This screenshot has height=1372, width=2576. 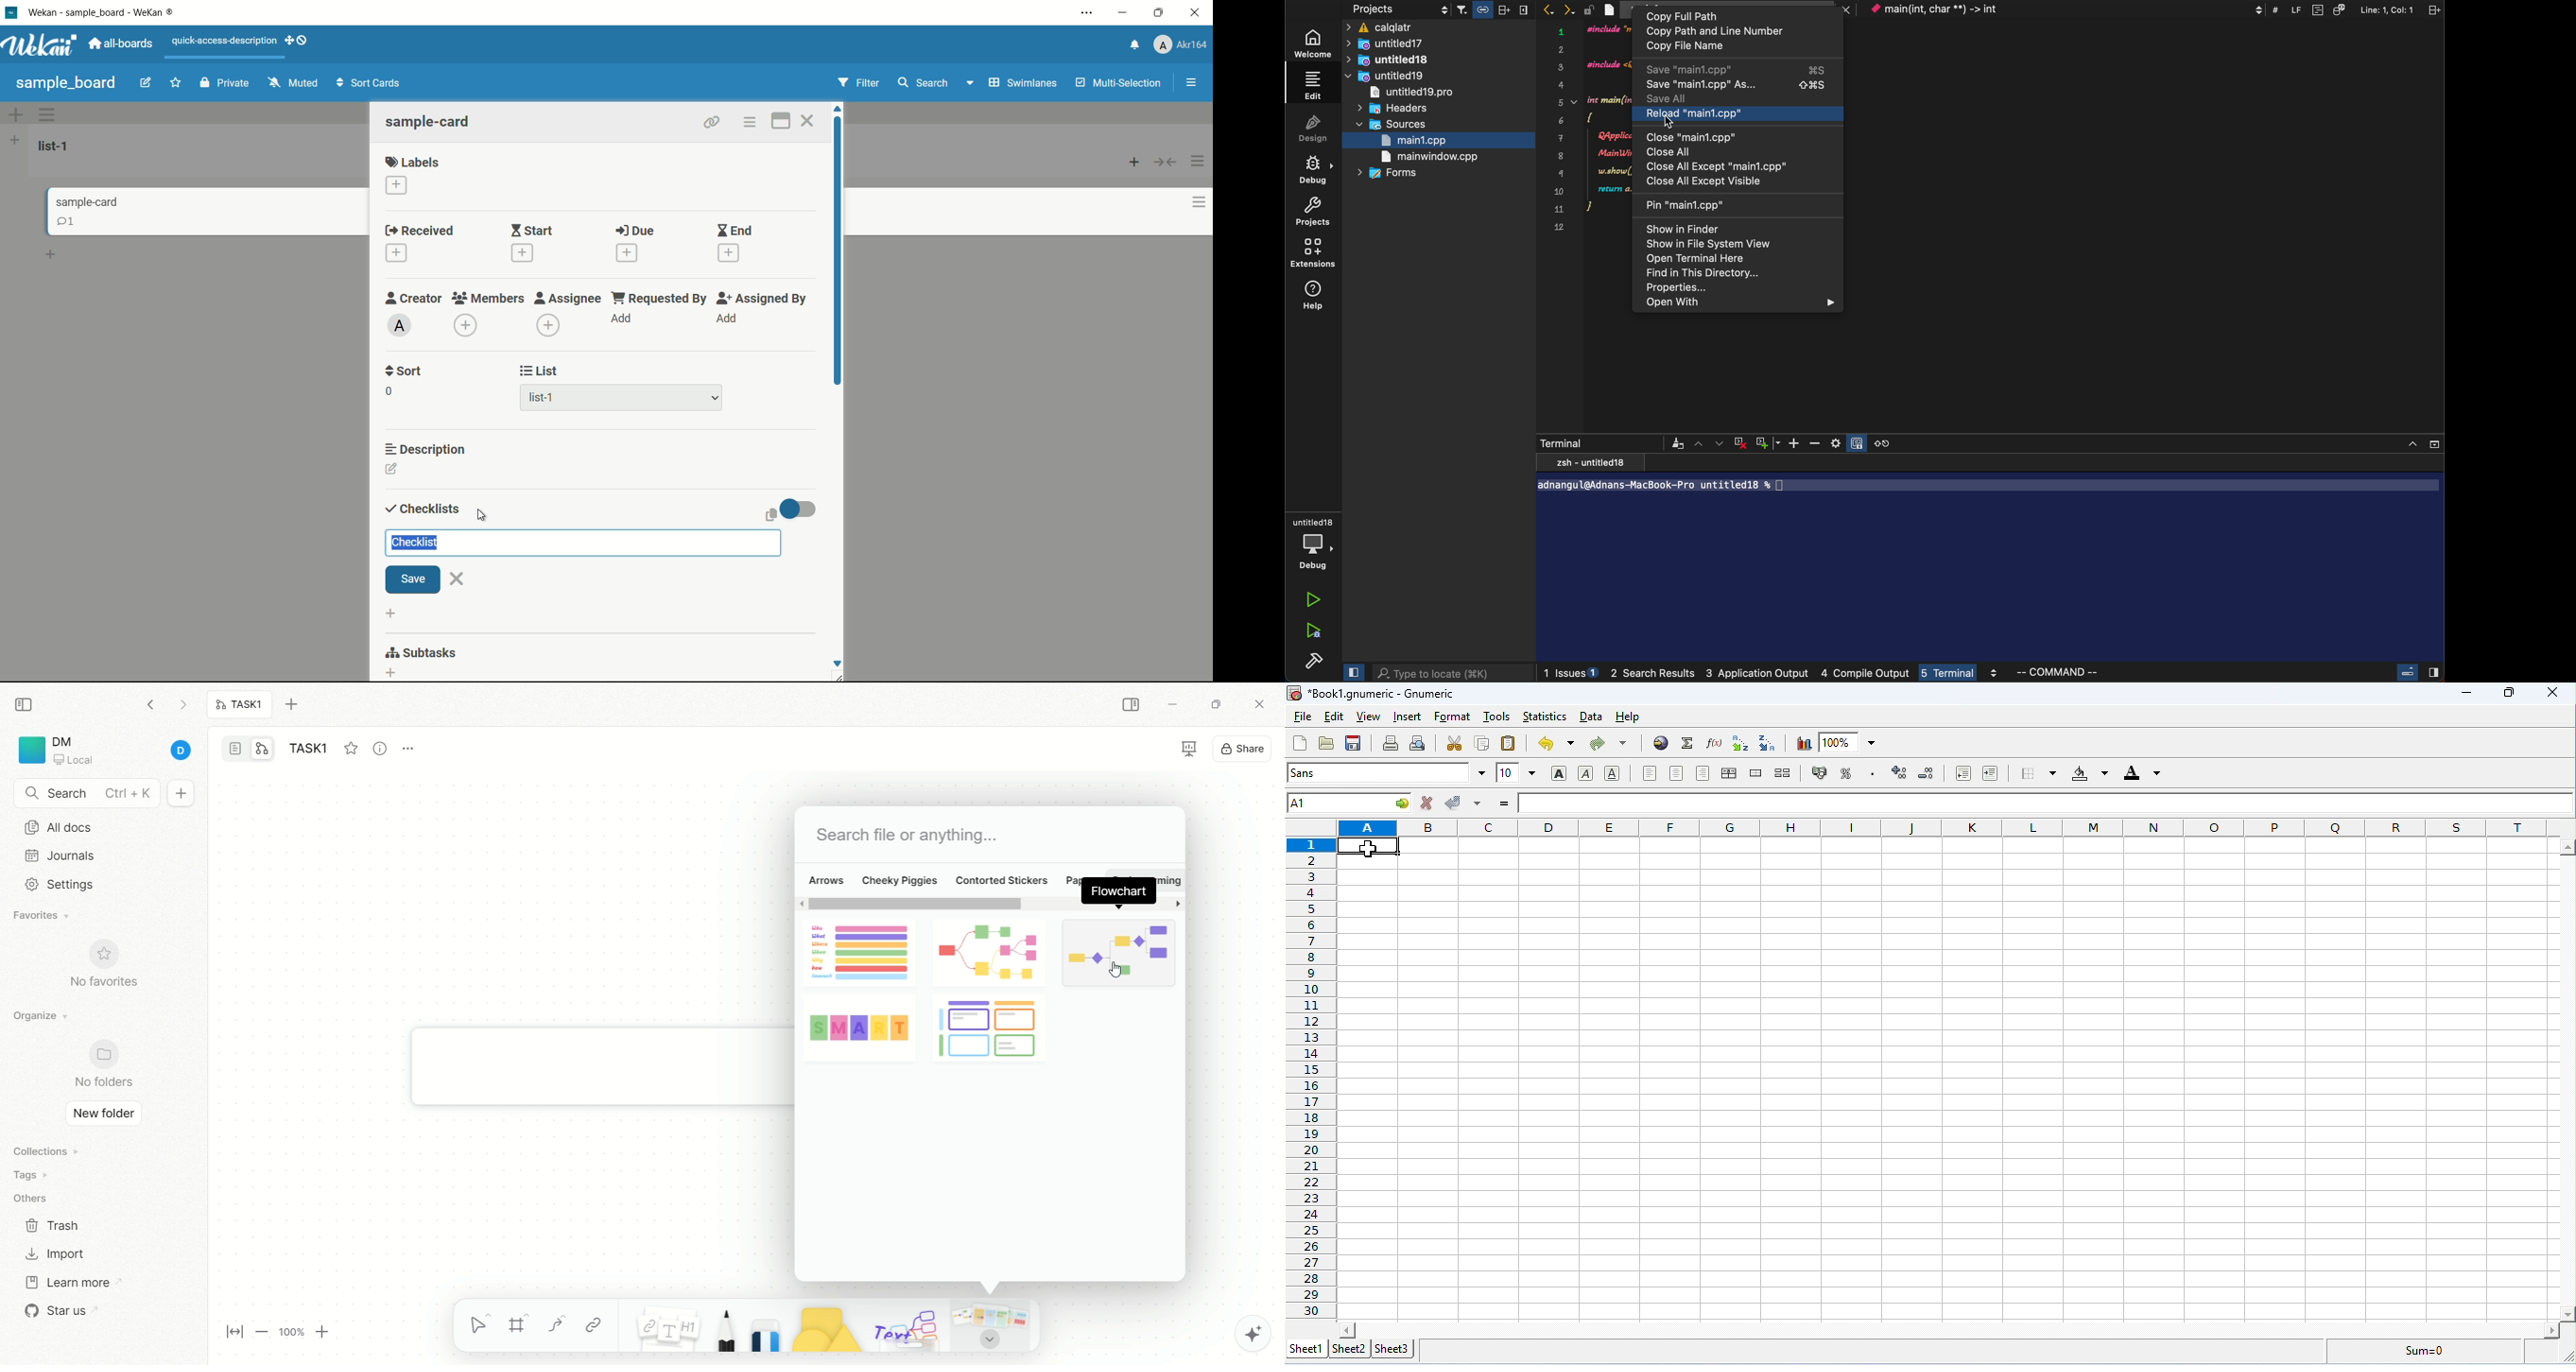 I want to click on copy, so click(x=1481, y=744).